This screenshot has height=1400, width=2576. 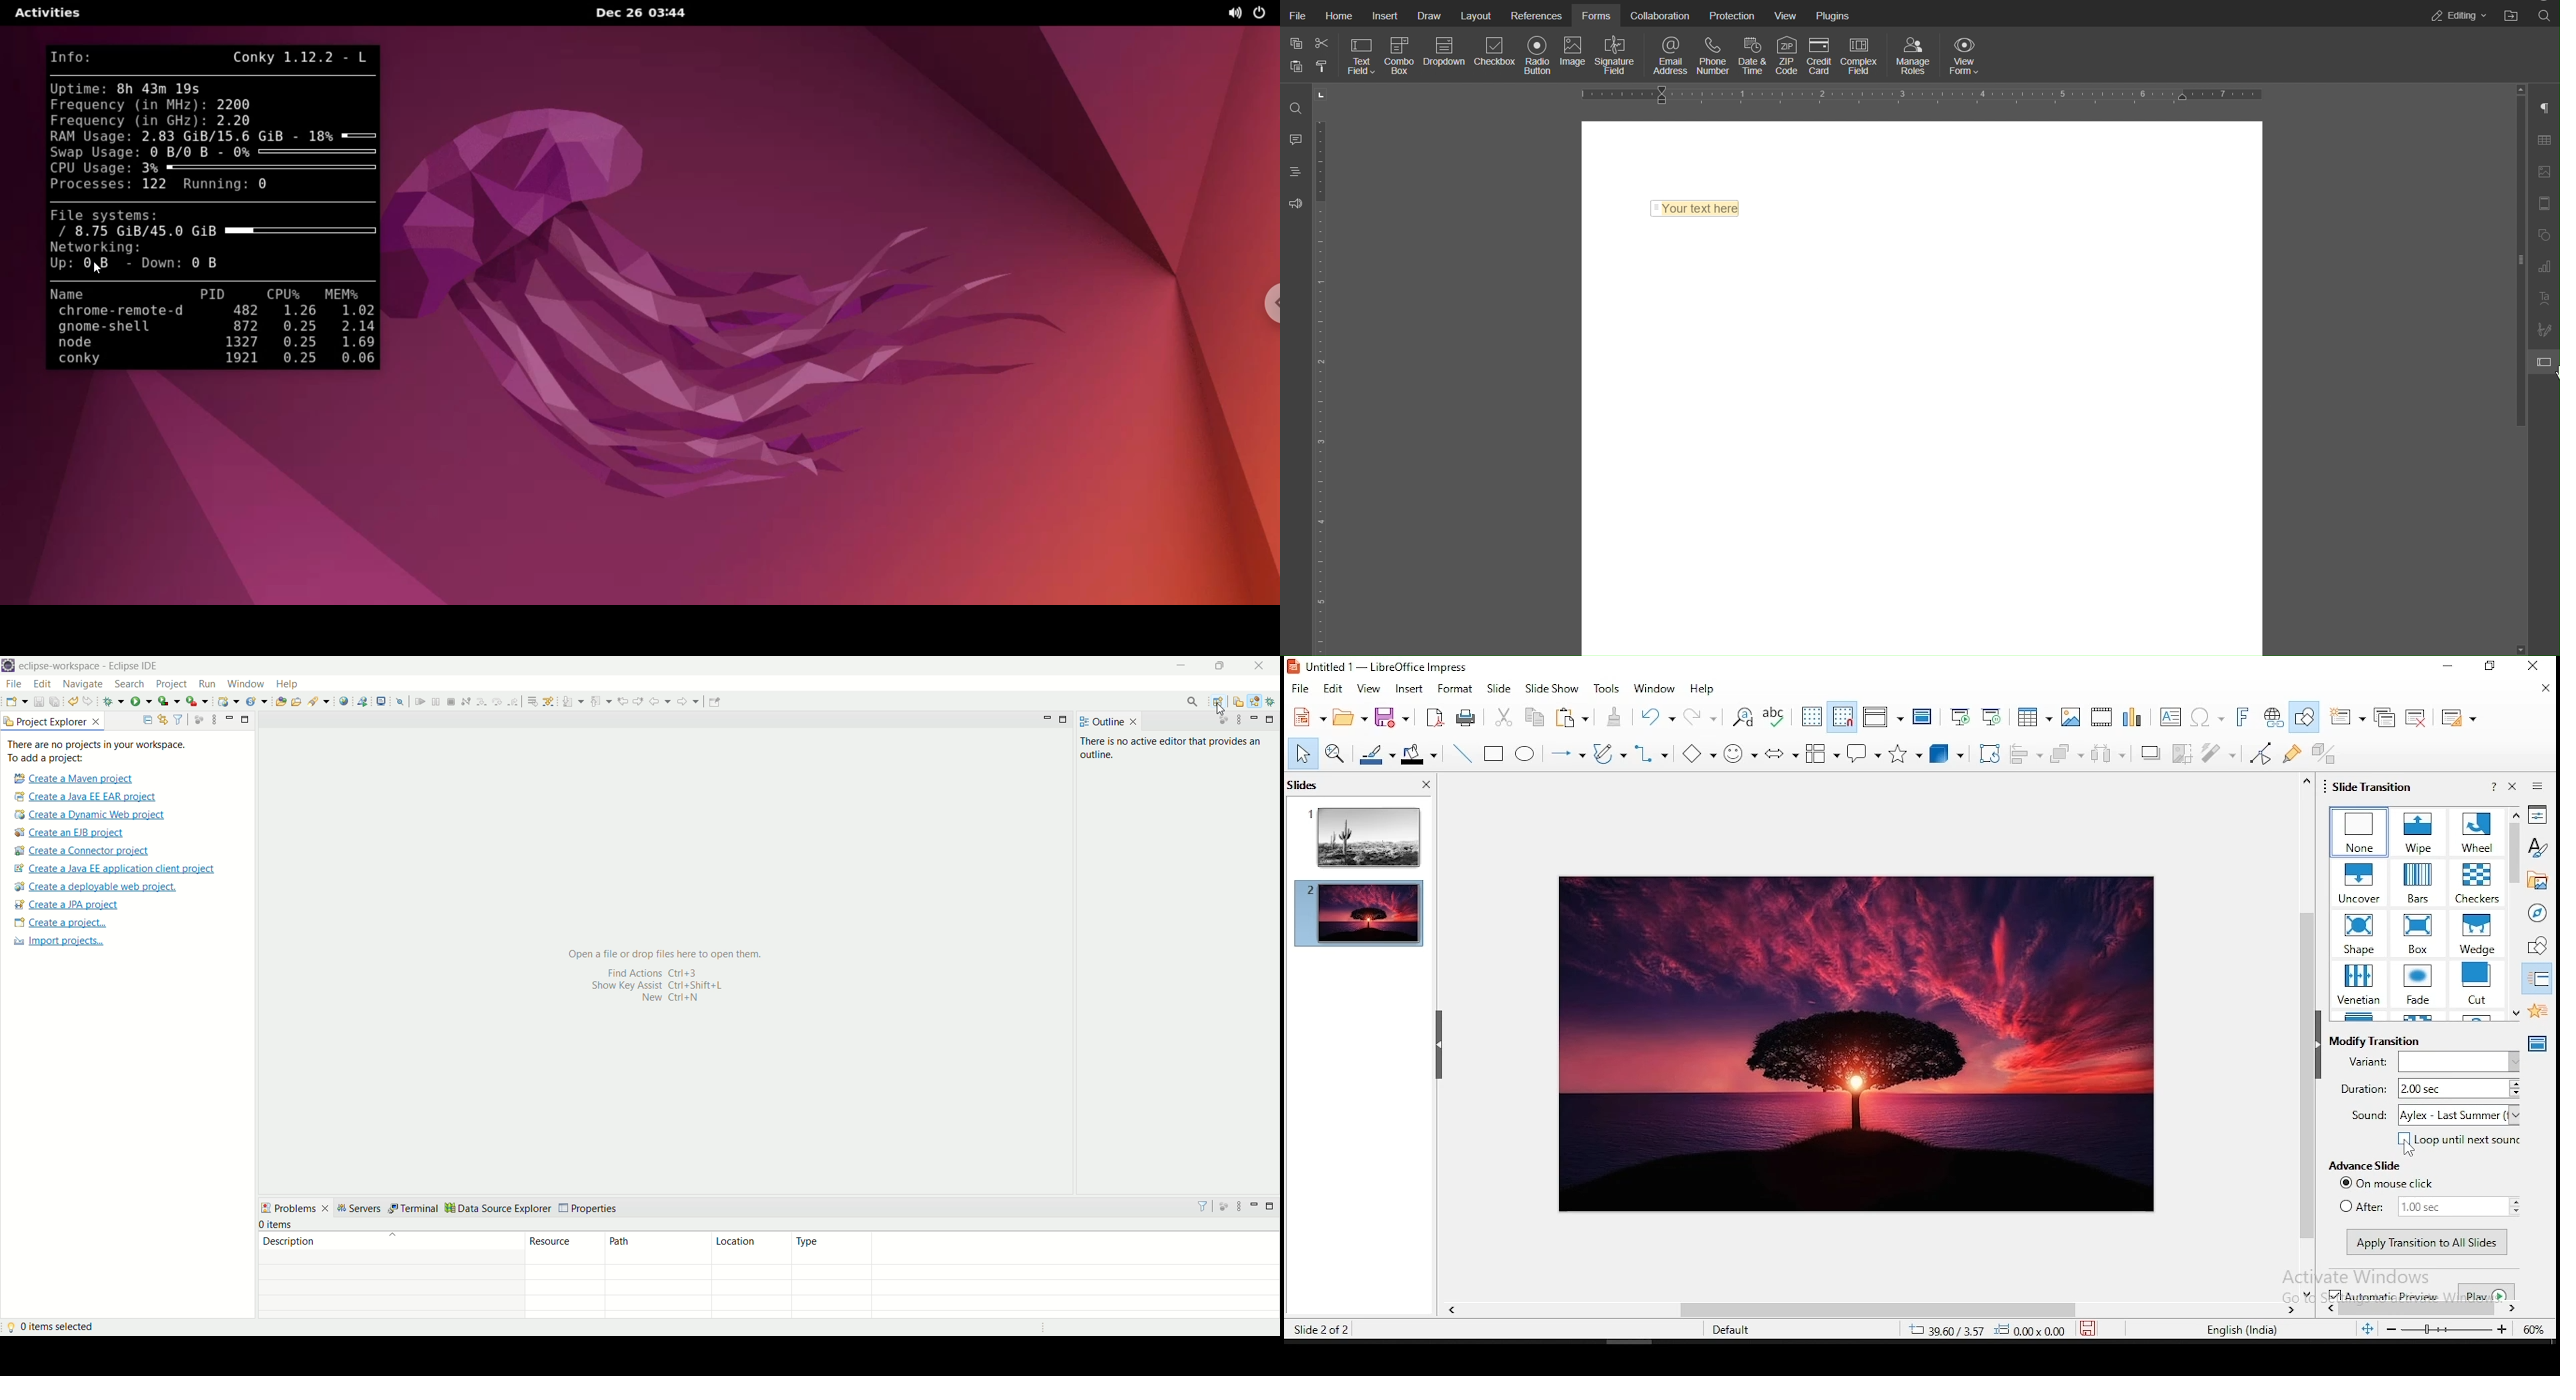 I want to click on start from current slide, so click(x=1992, y=716).